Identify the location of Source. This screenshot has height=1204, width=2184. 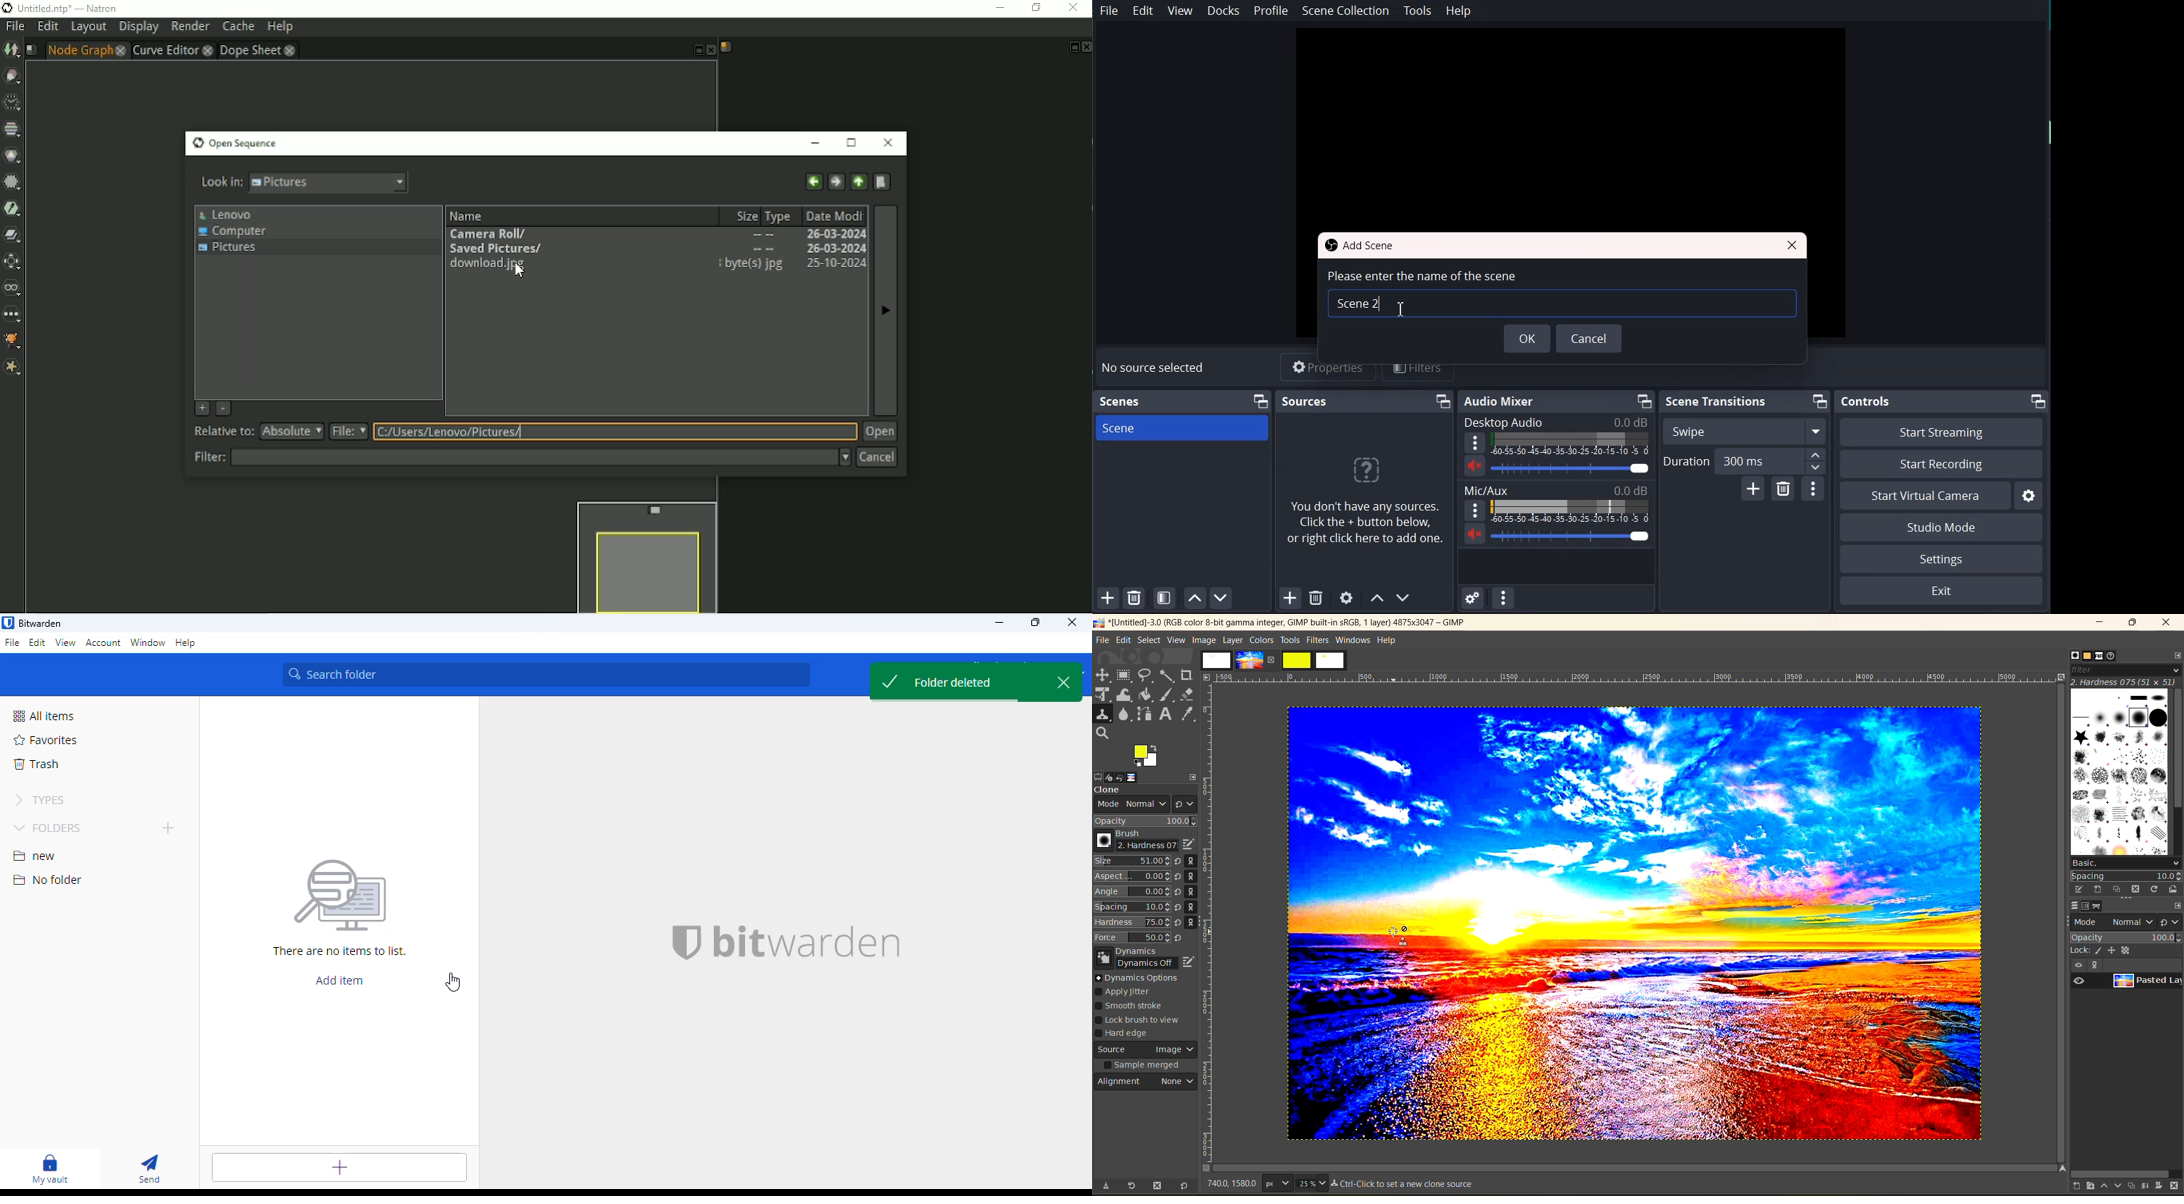
(1305, 401).